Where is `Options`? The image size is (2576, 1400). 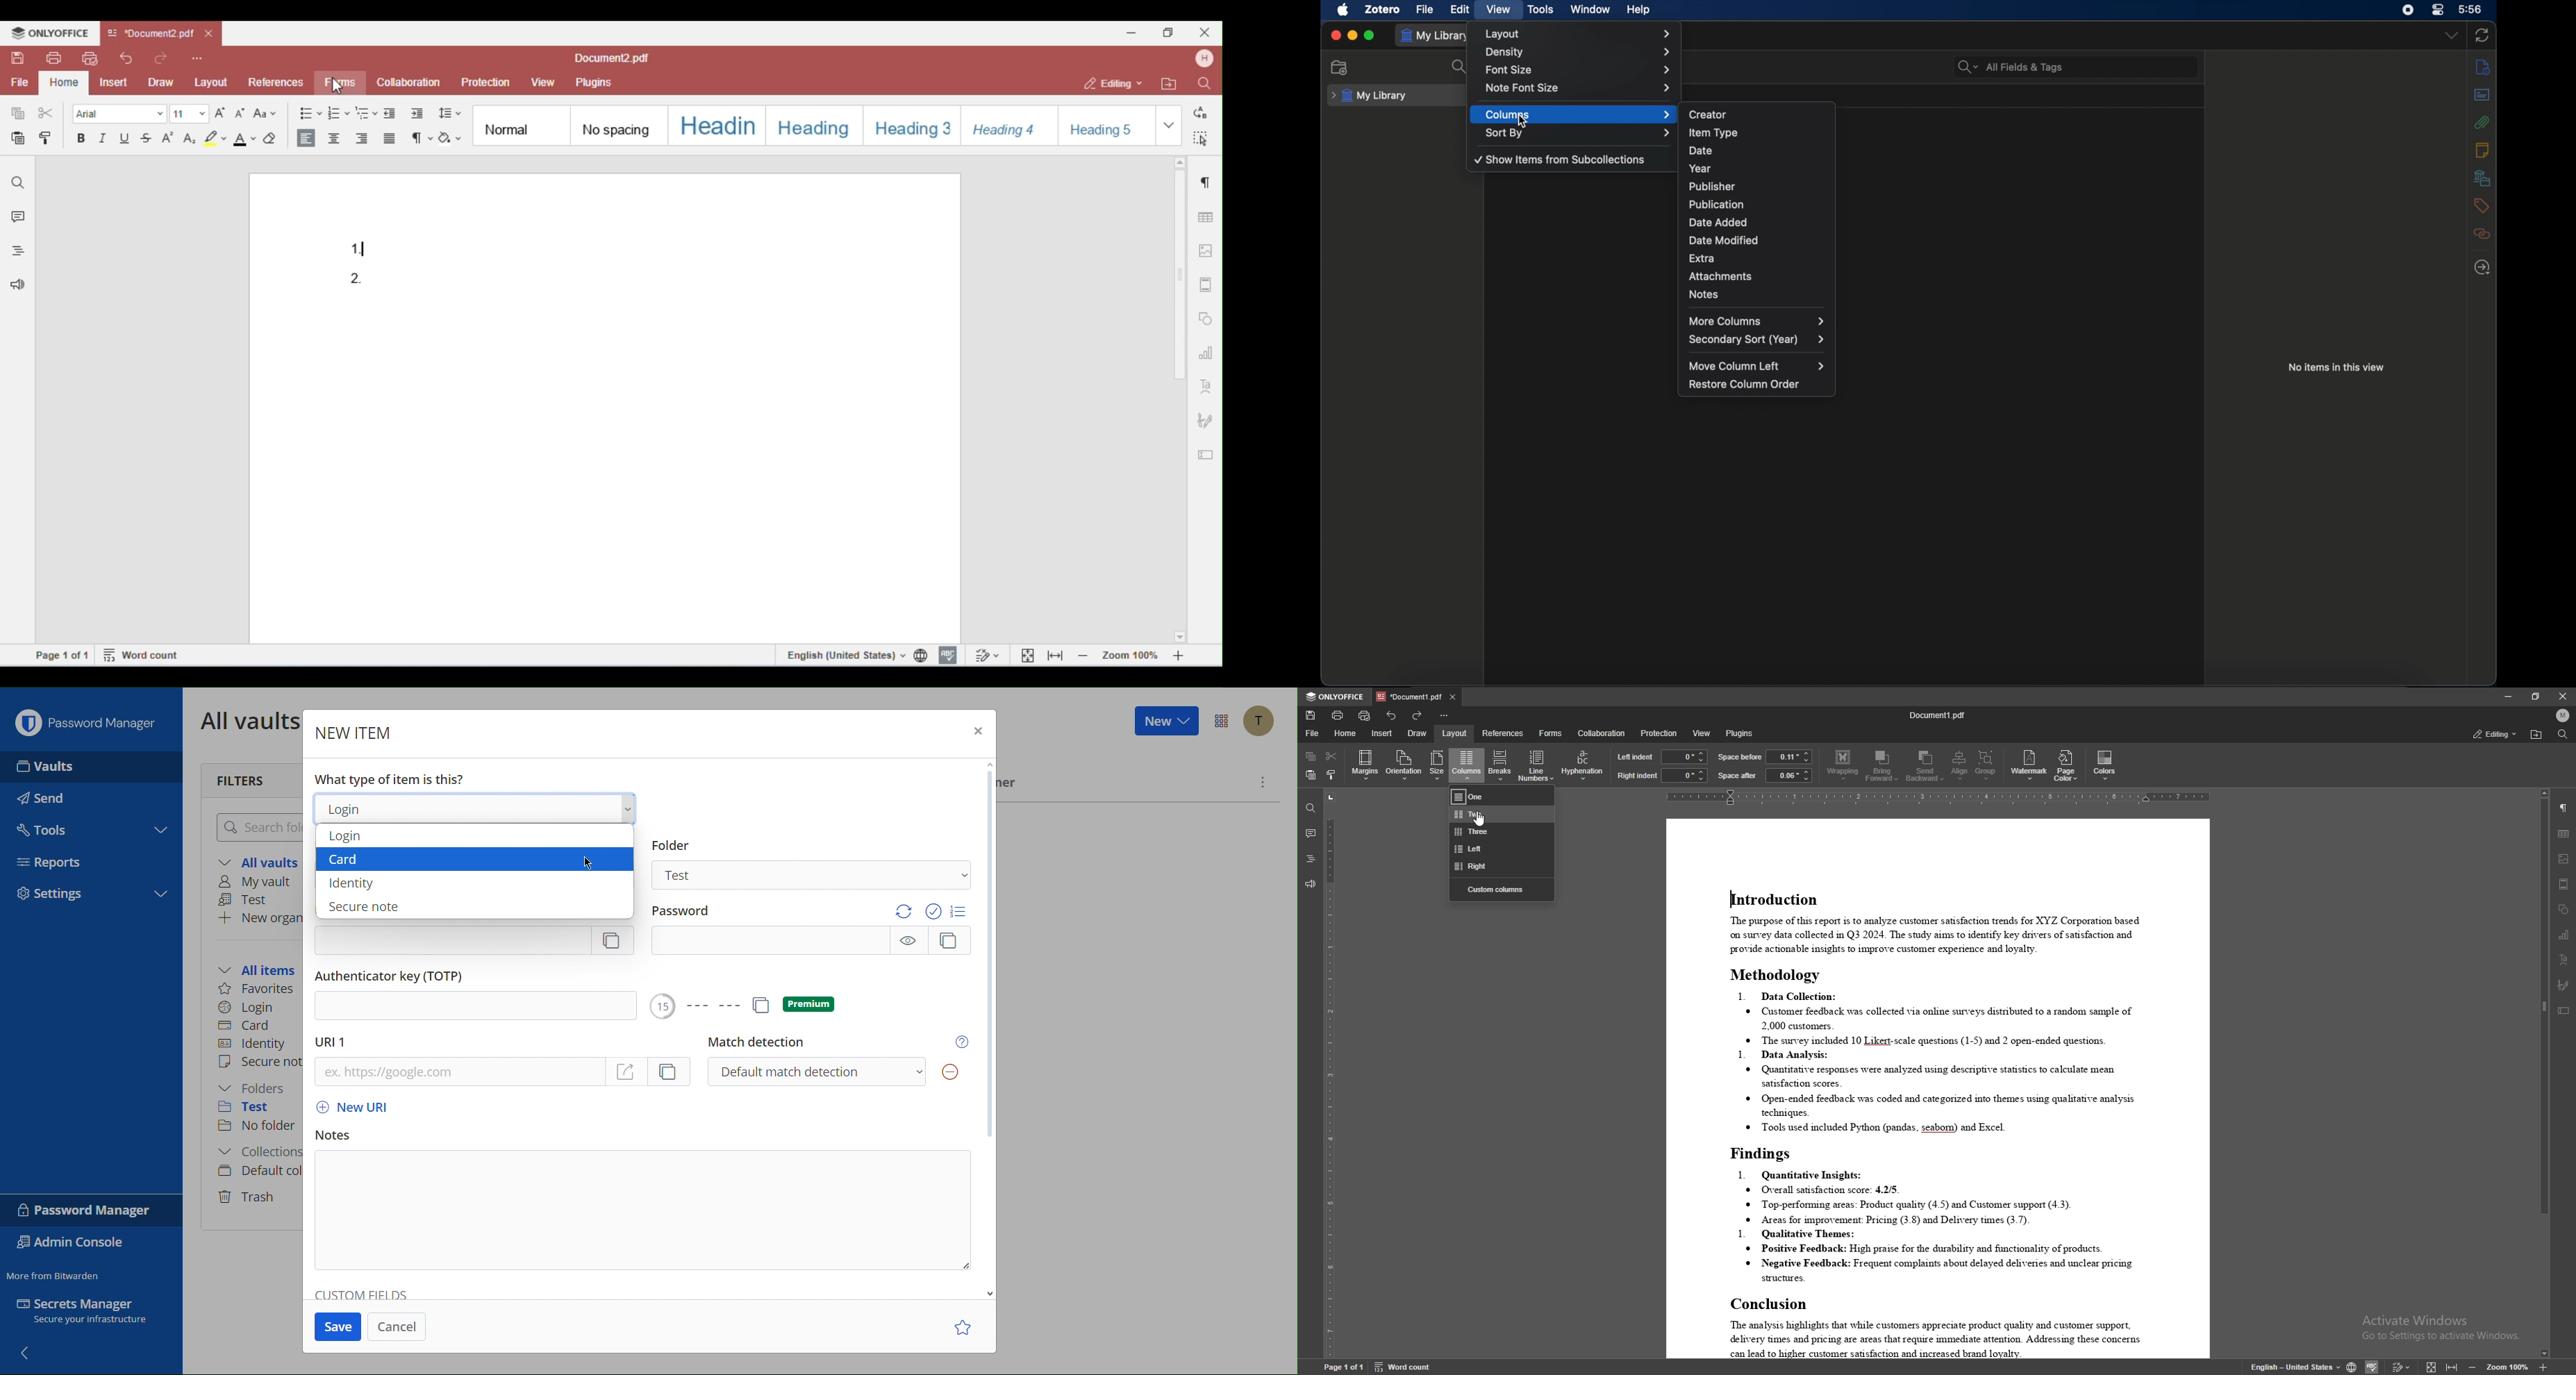 Options is located at coordinates (1220, 719).